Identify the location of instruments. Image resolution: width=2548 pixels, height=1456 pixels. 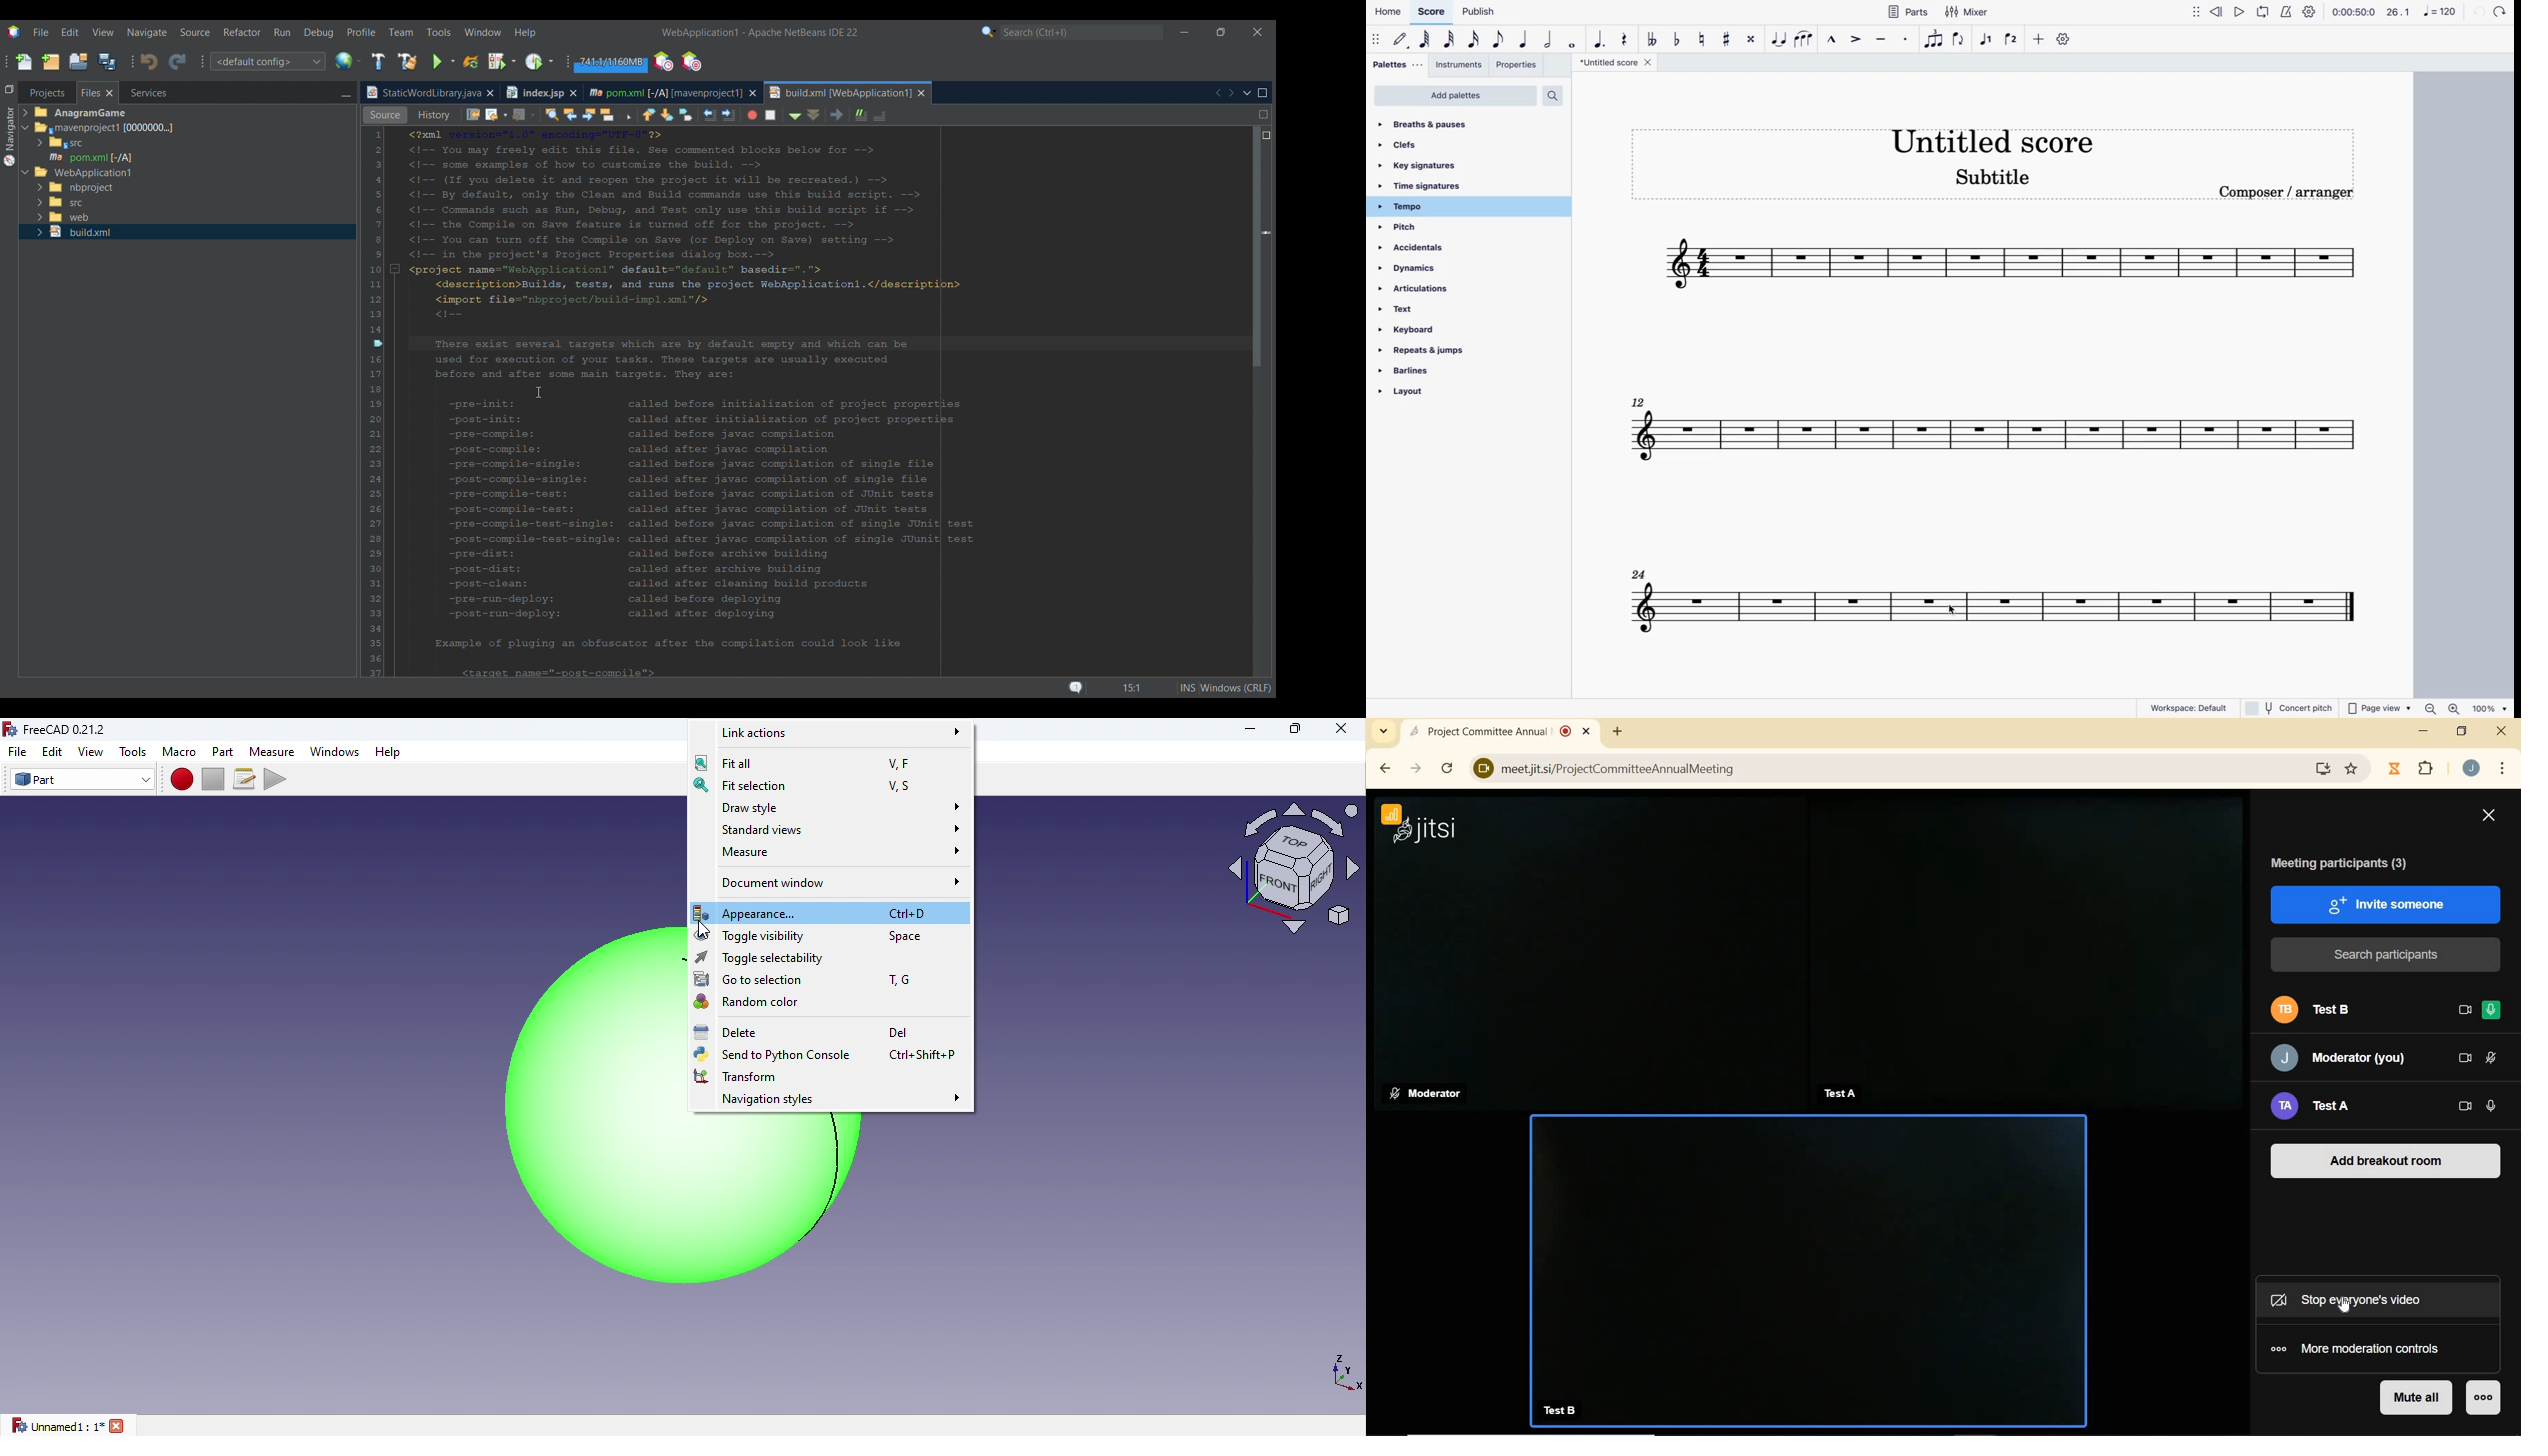
(1458, 66).